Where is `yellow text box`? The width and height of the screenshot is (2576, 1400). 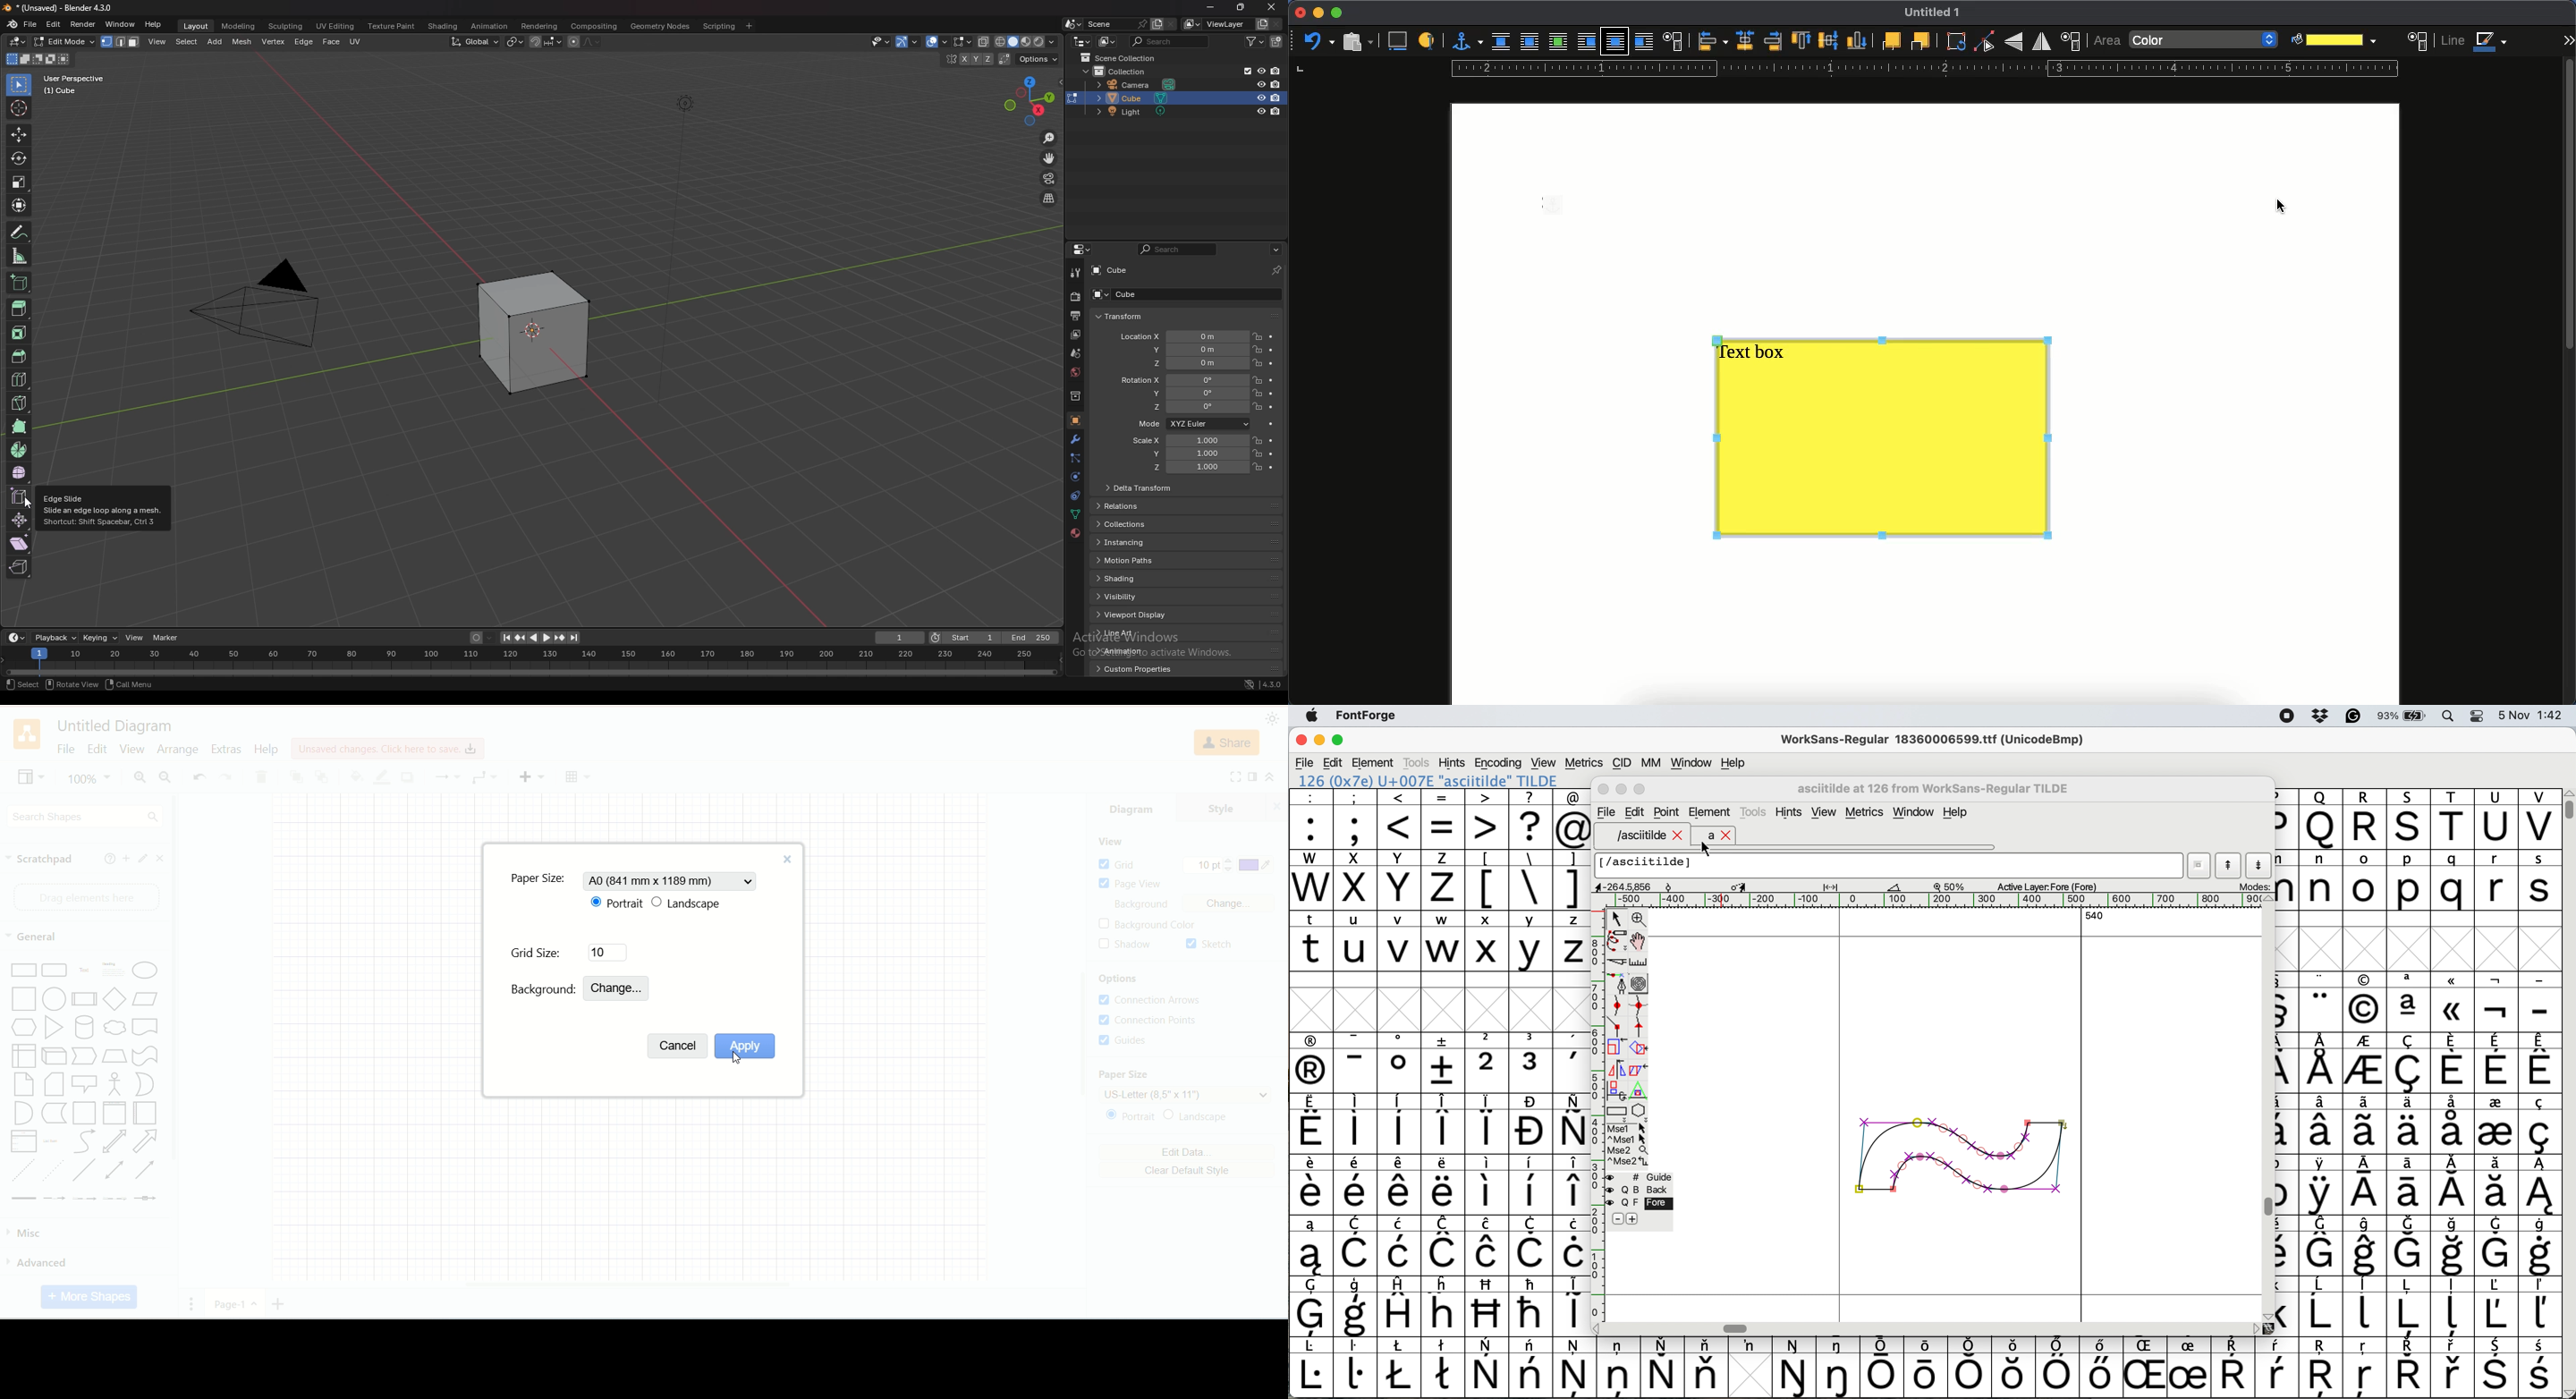
yellow text box is located at coordinates (1881, 441).